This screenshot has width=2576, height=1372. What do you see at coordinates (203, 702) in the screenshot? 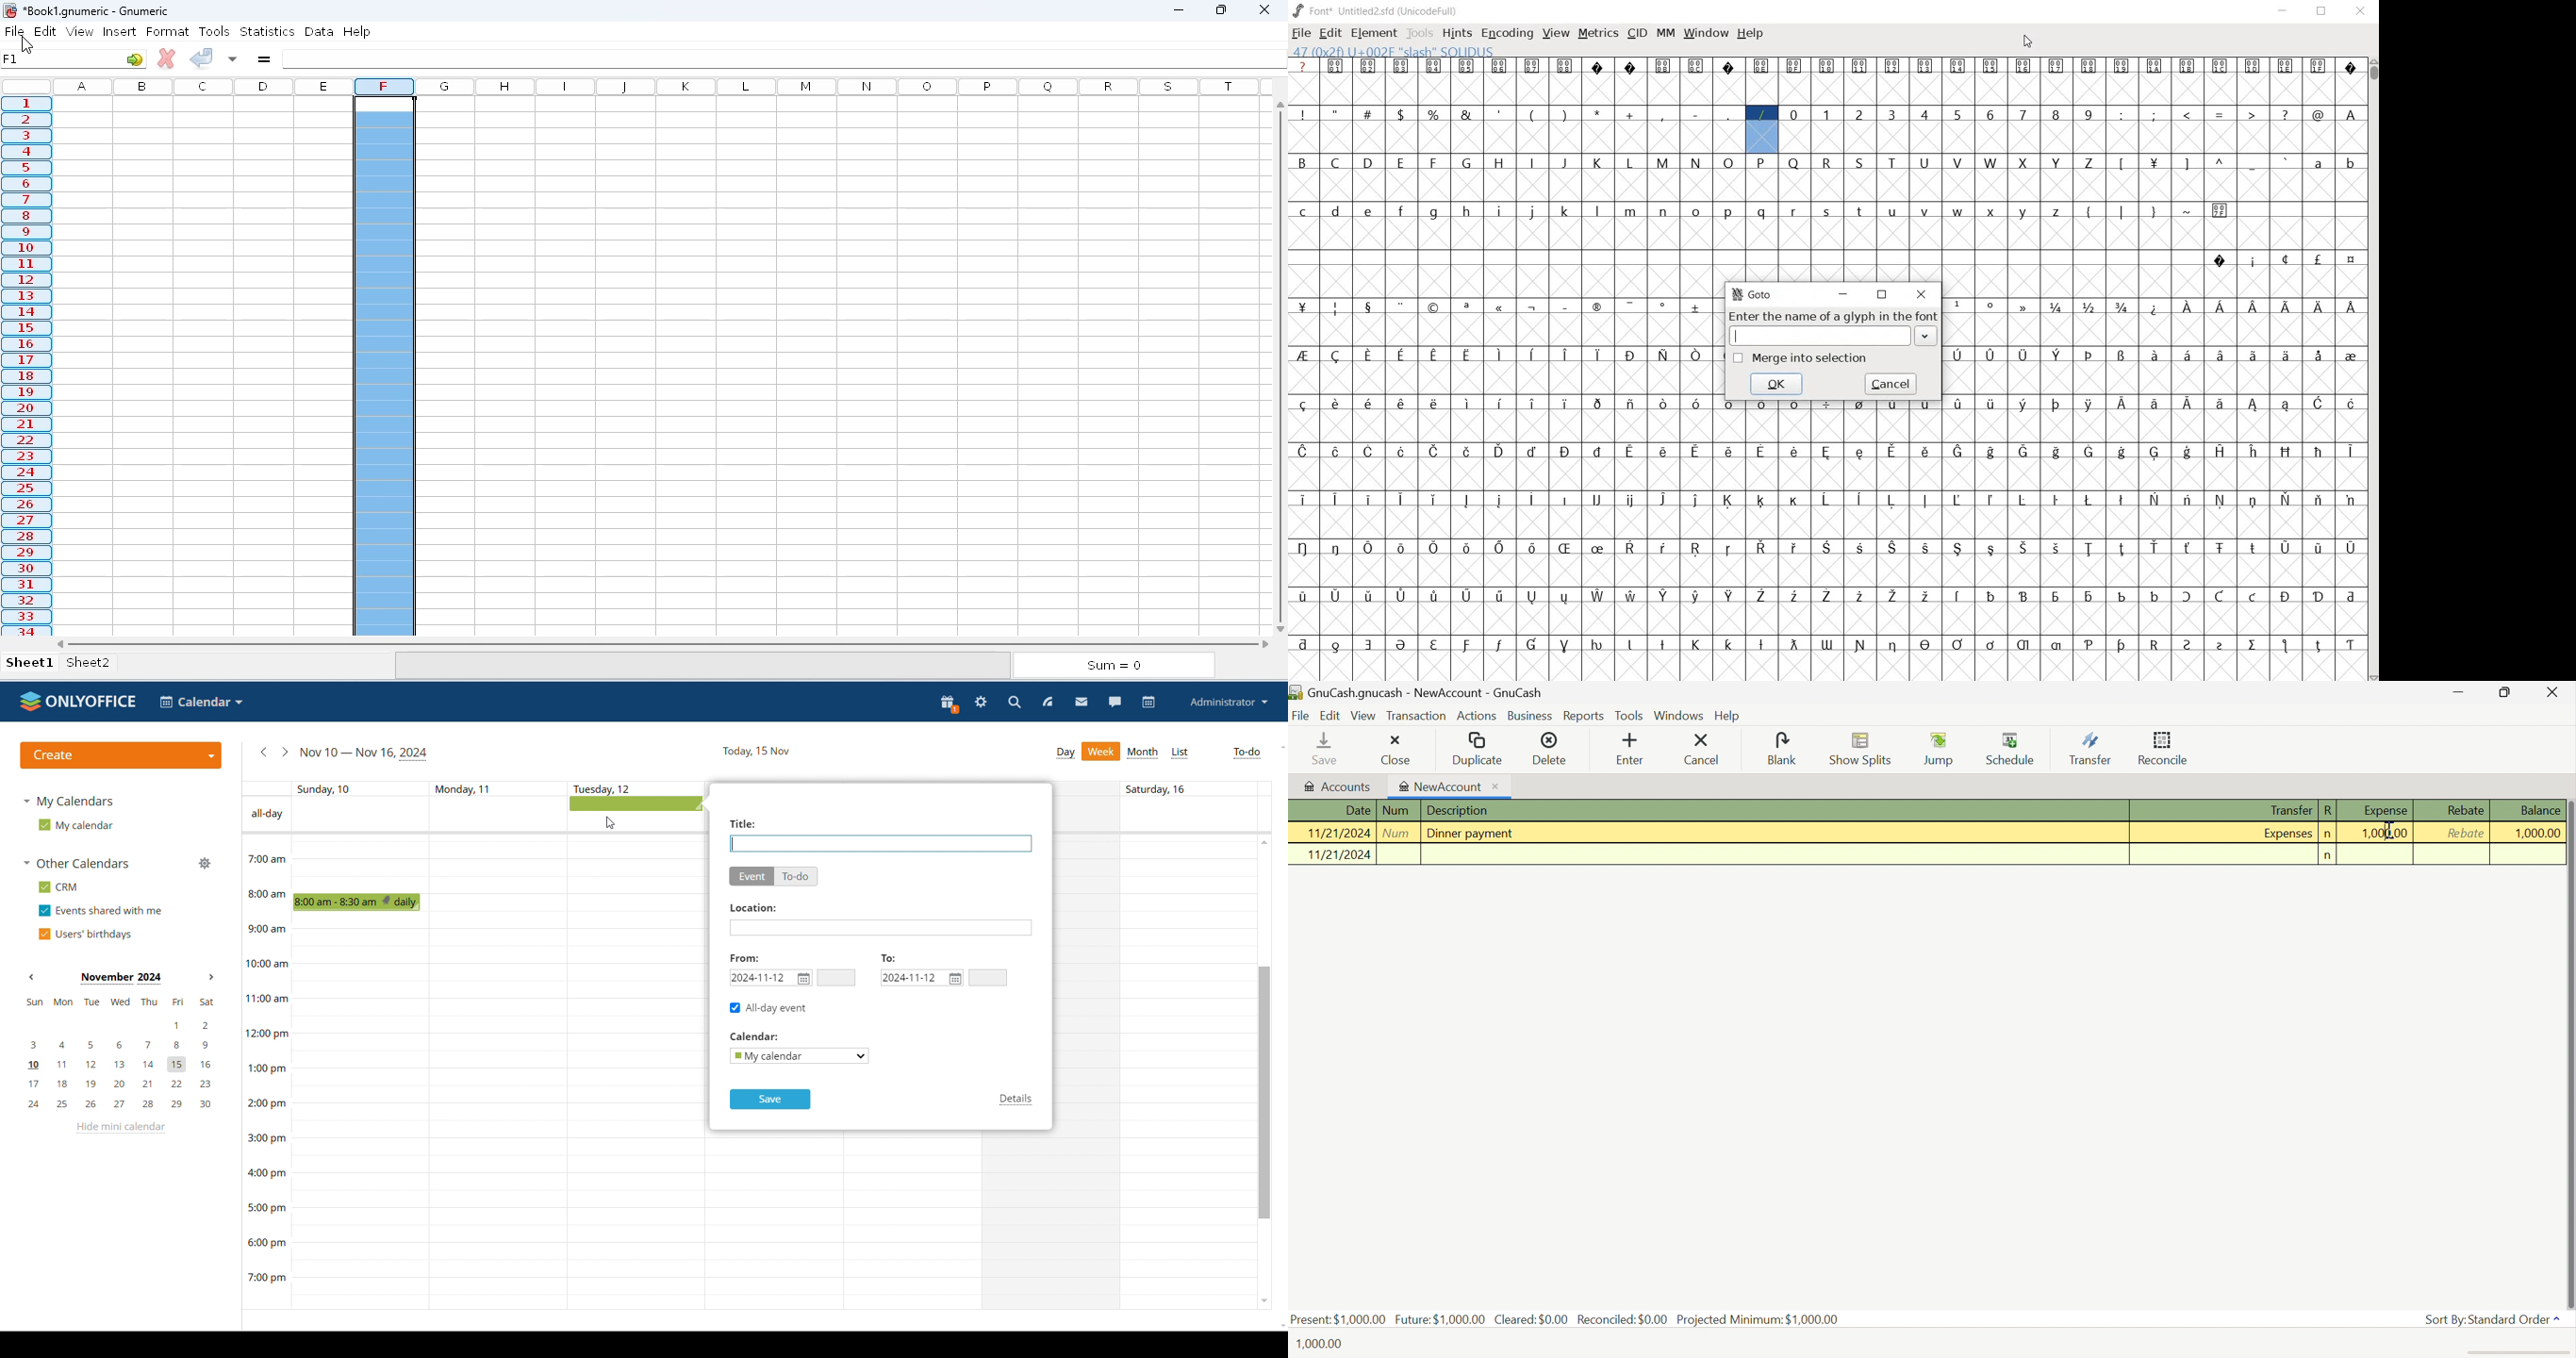
I see `select application` at bounding box center [203, 702].